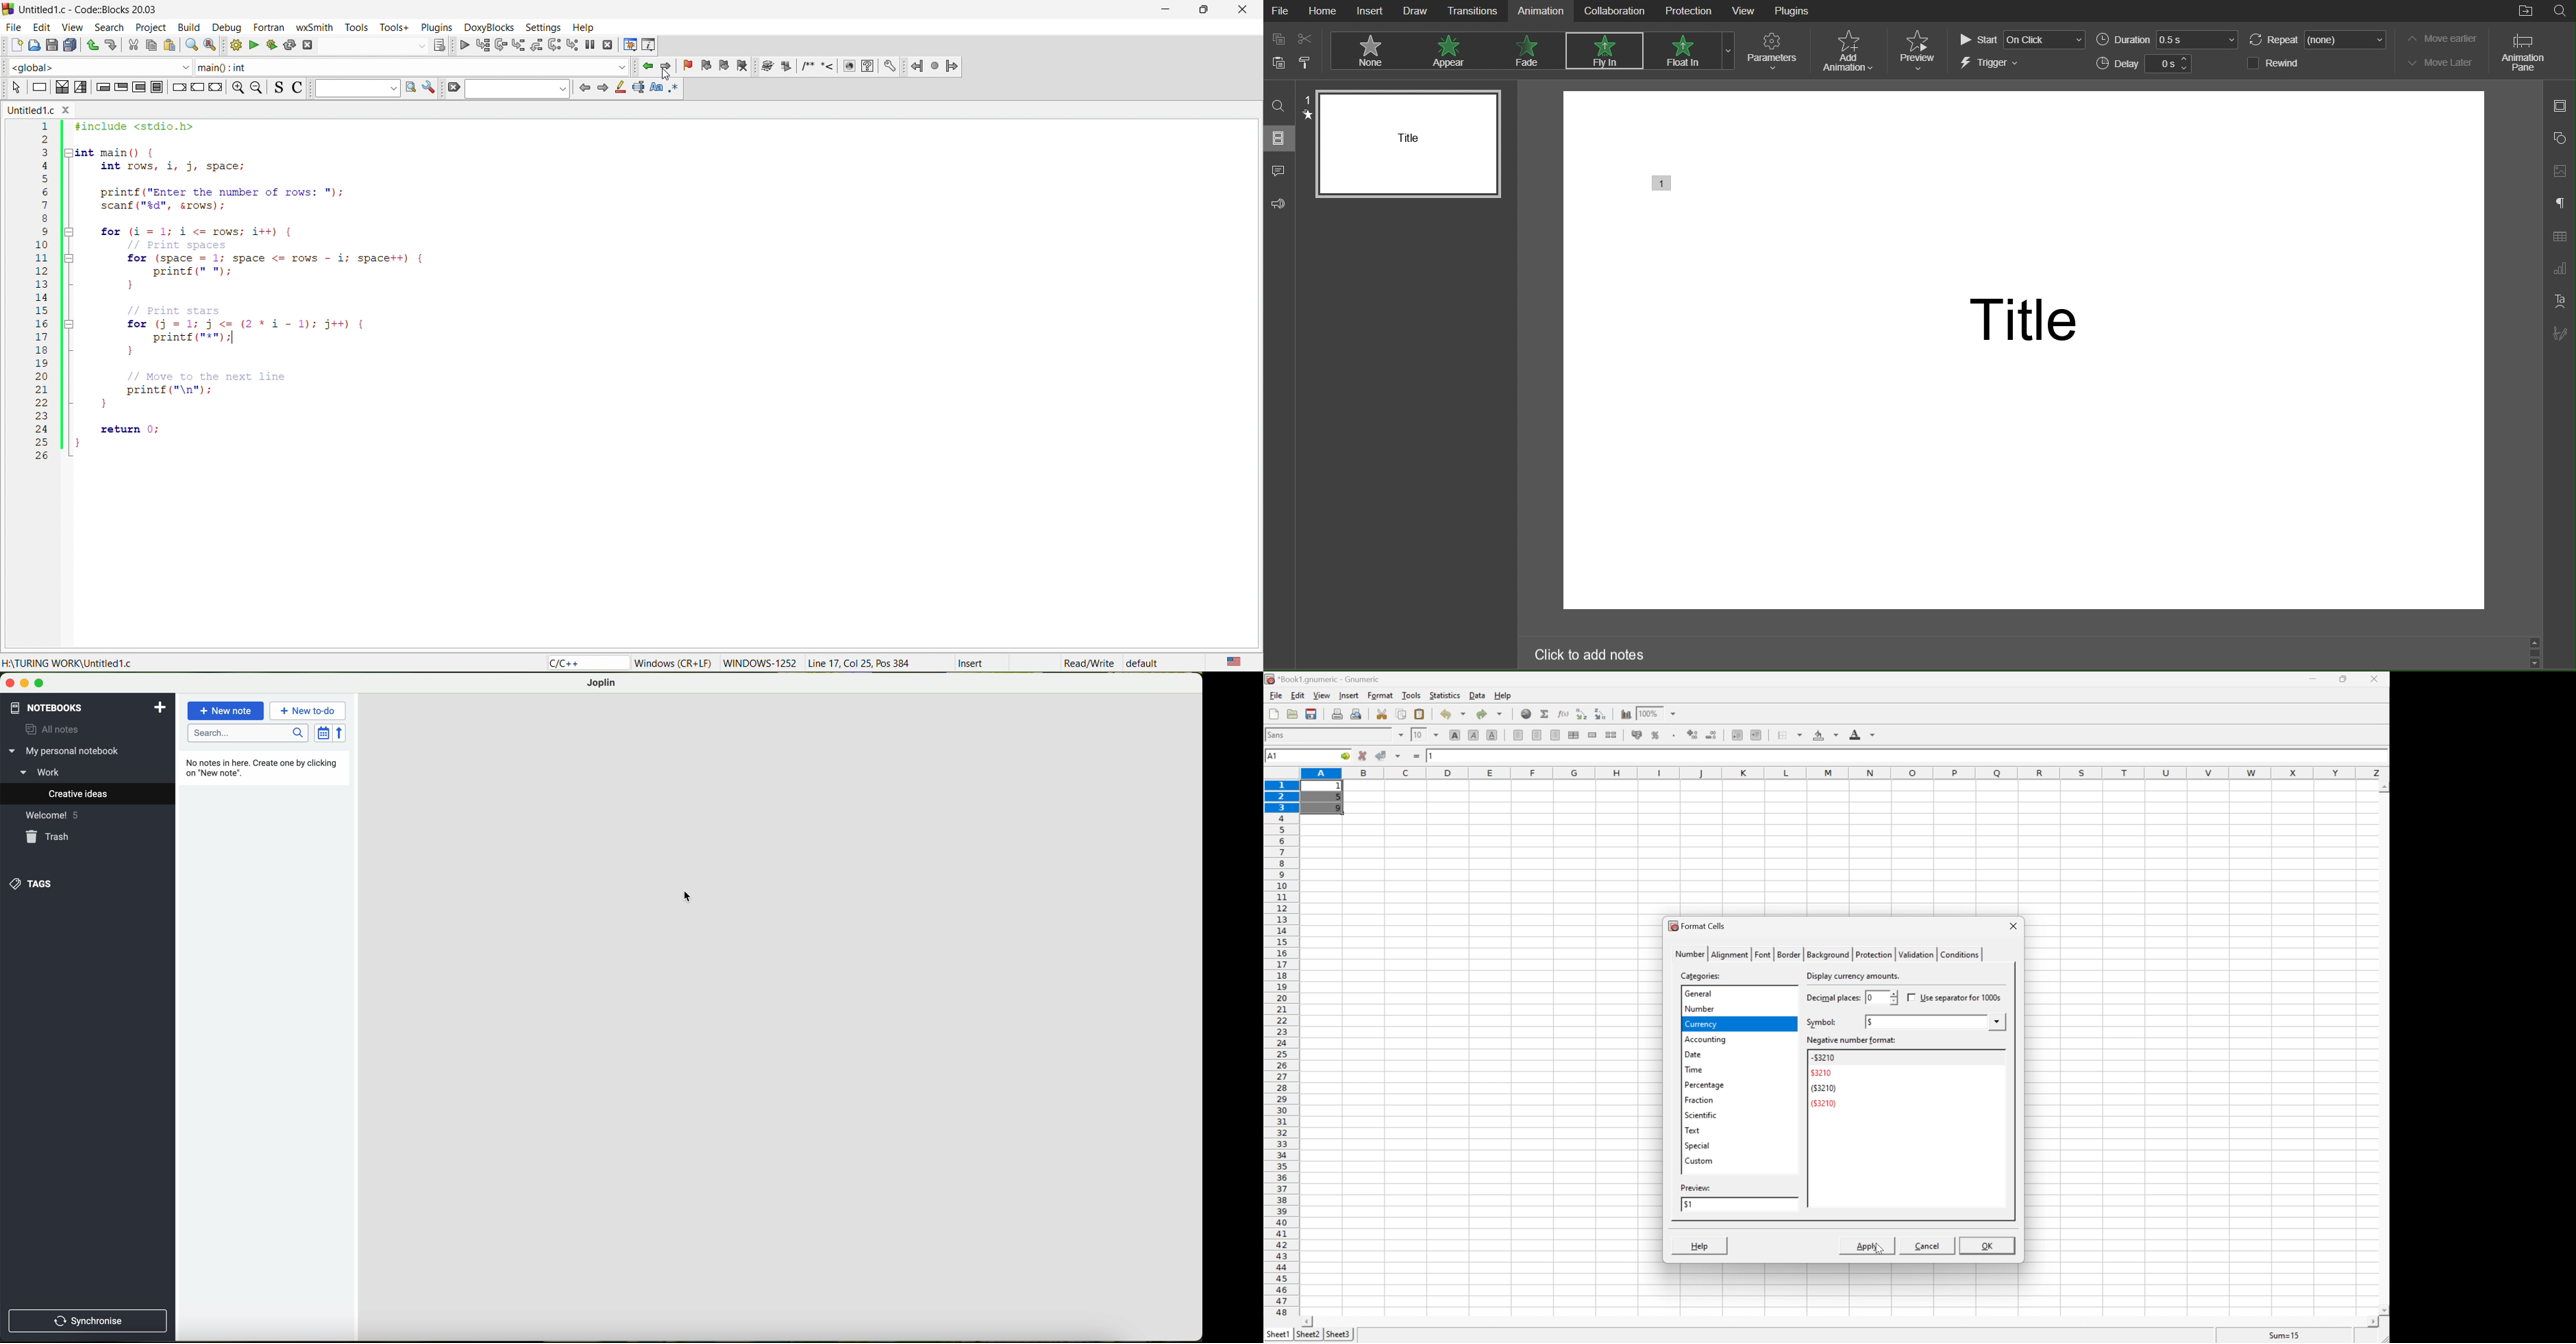  I want to click on font, so click(1281, 734).